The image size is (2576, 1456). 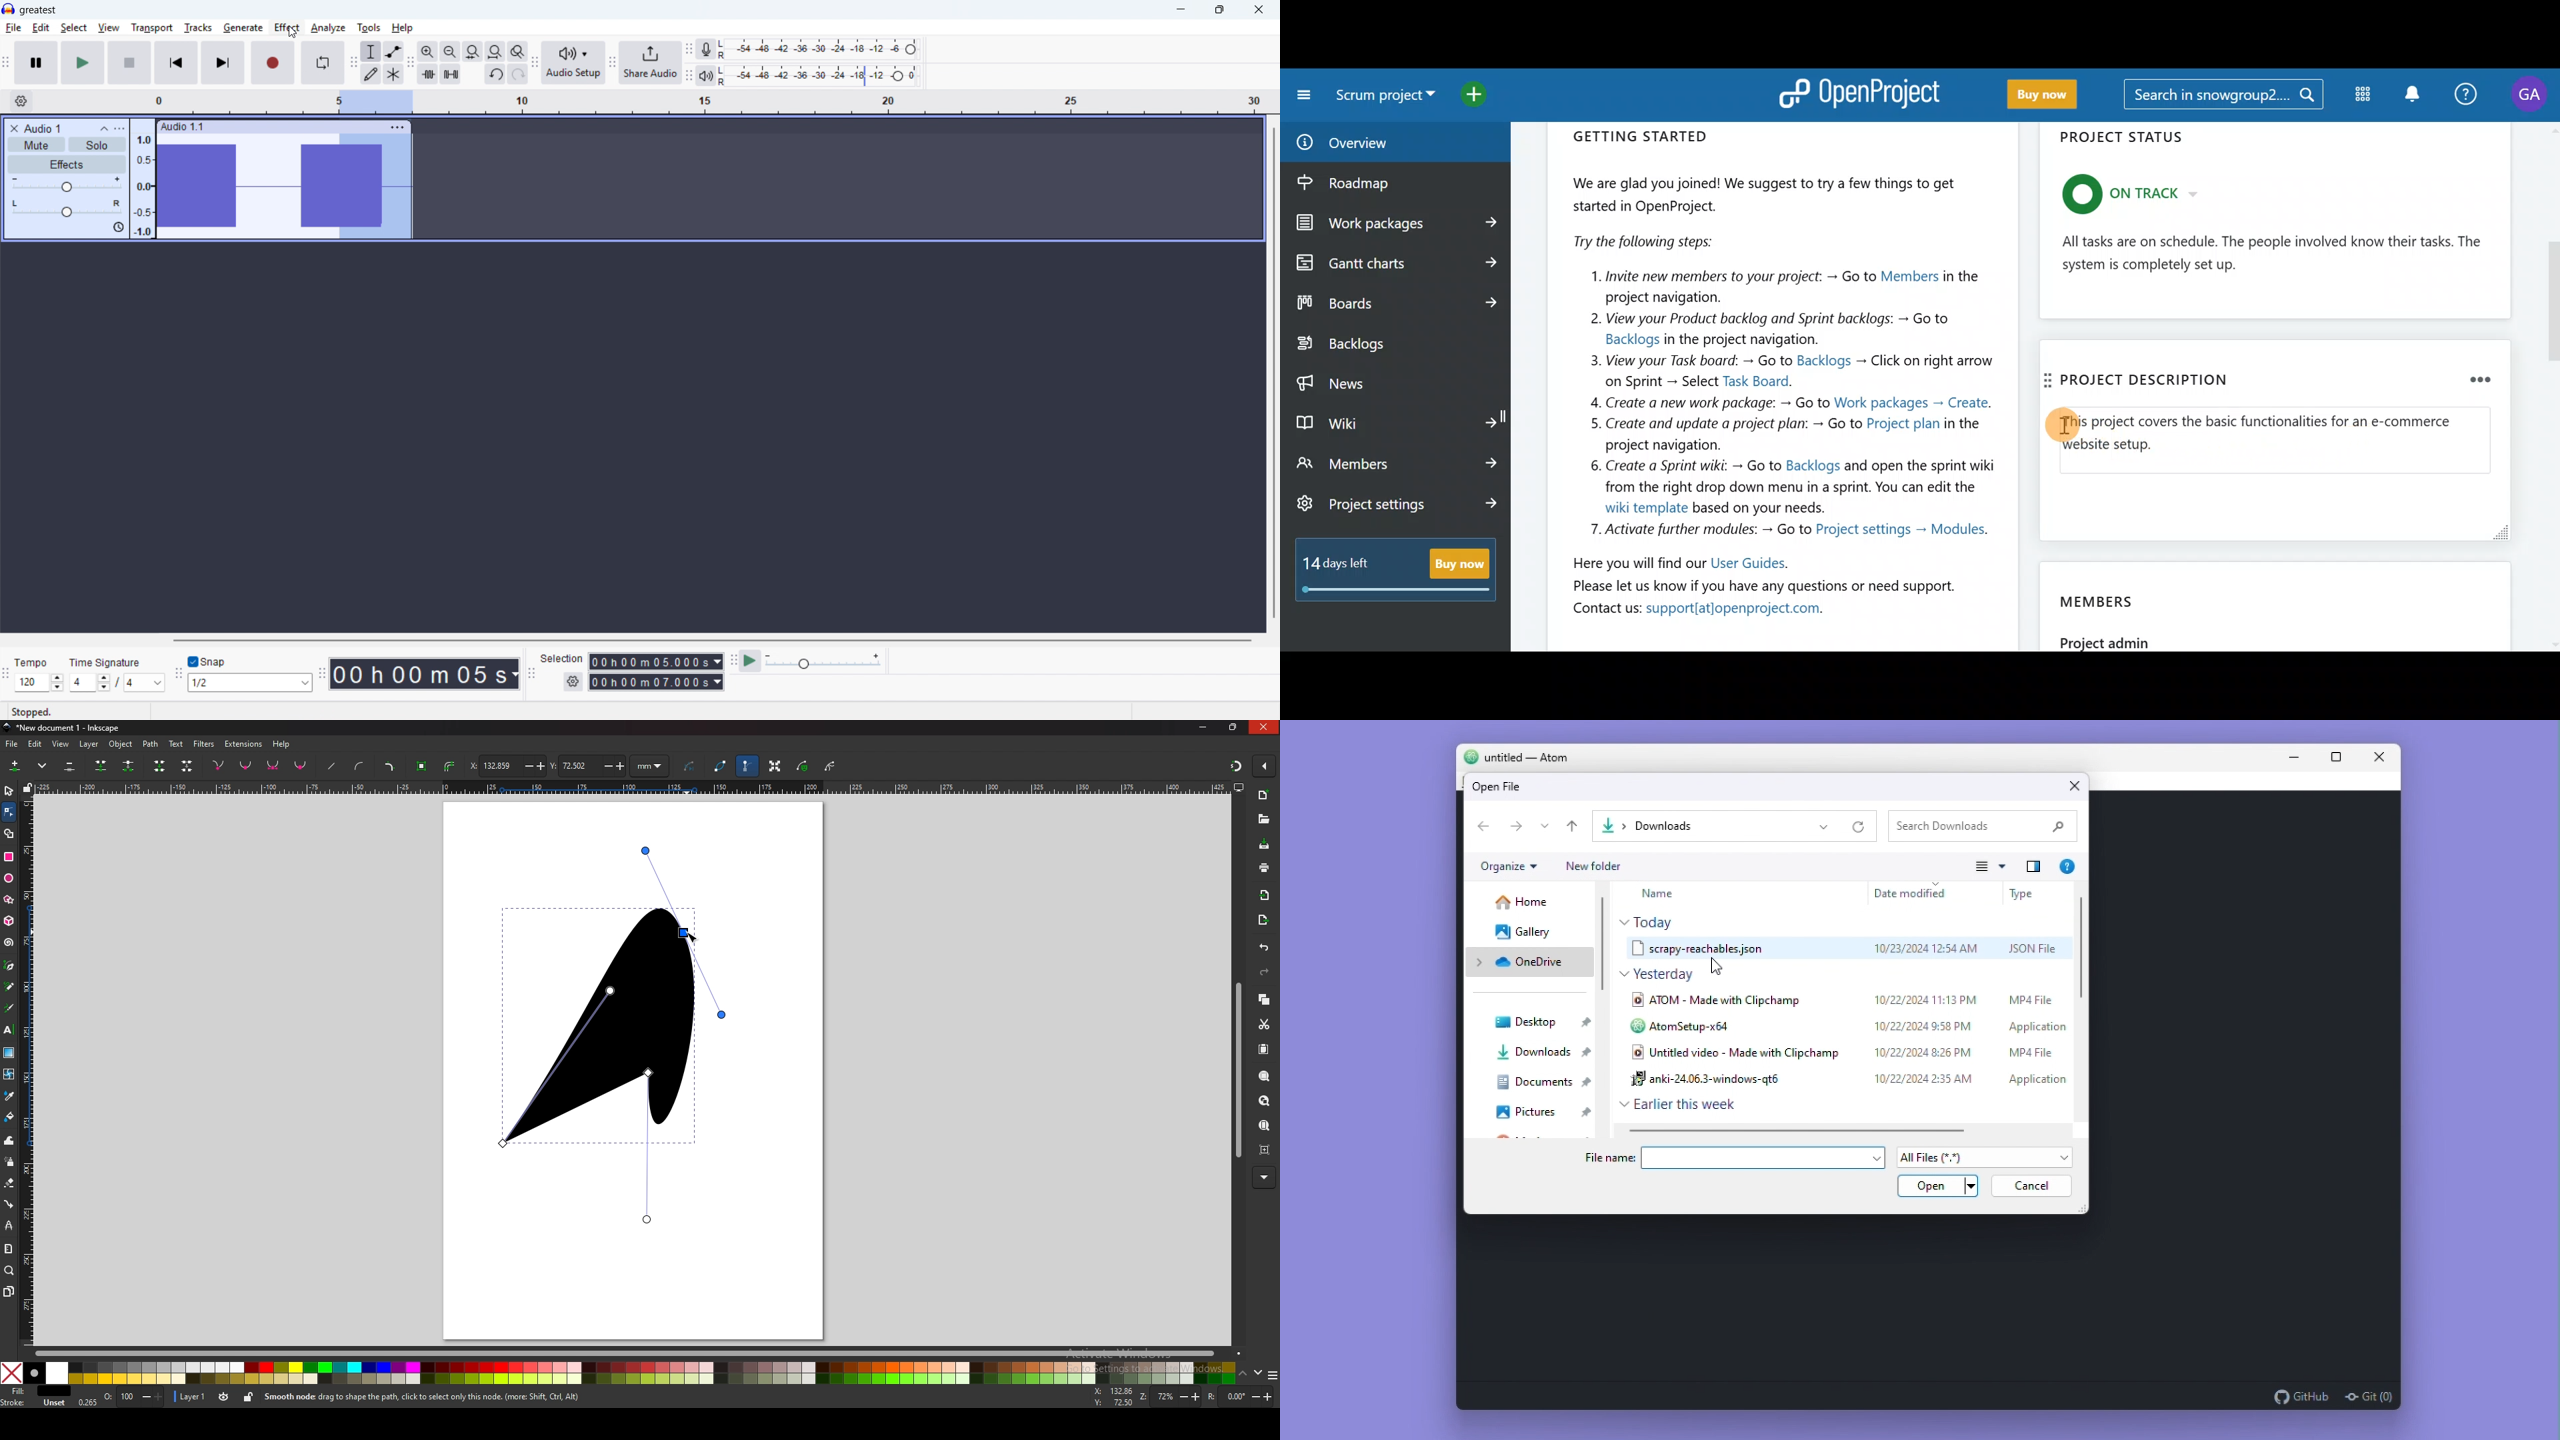 What do you see at coordinates (9, 1292) in the screenshot?
I see `pages` at bounding box center [9, 1292].